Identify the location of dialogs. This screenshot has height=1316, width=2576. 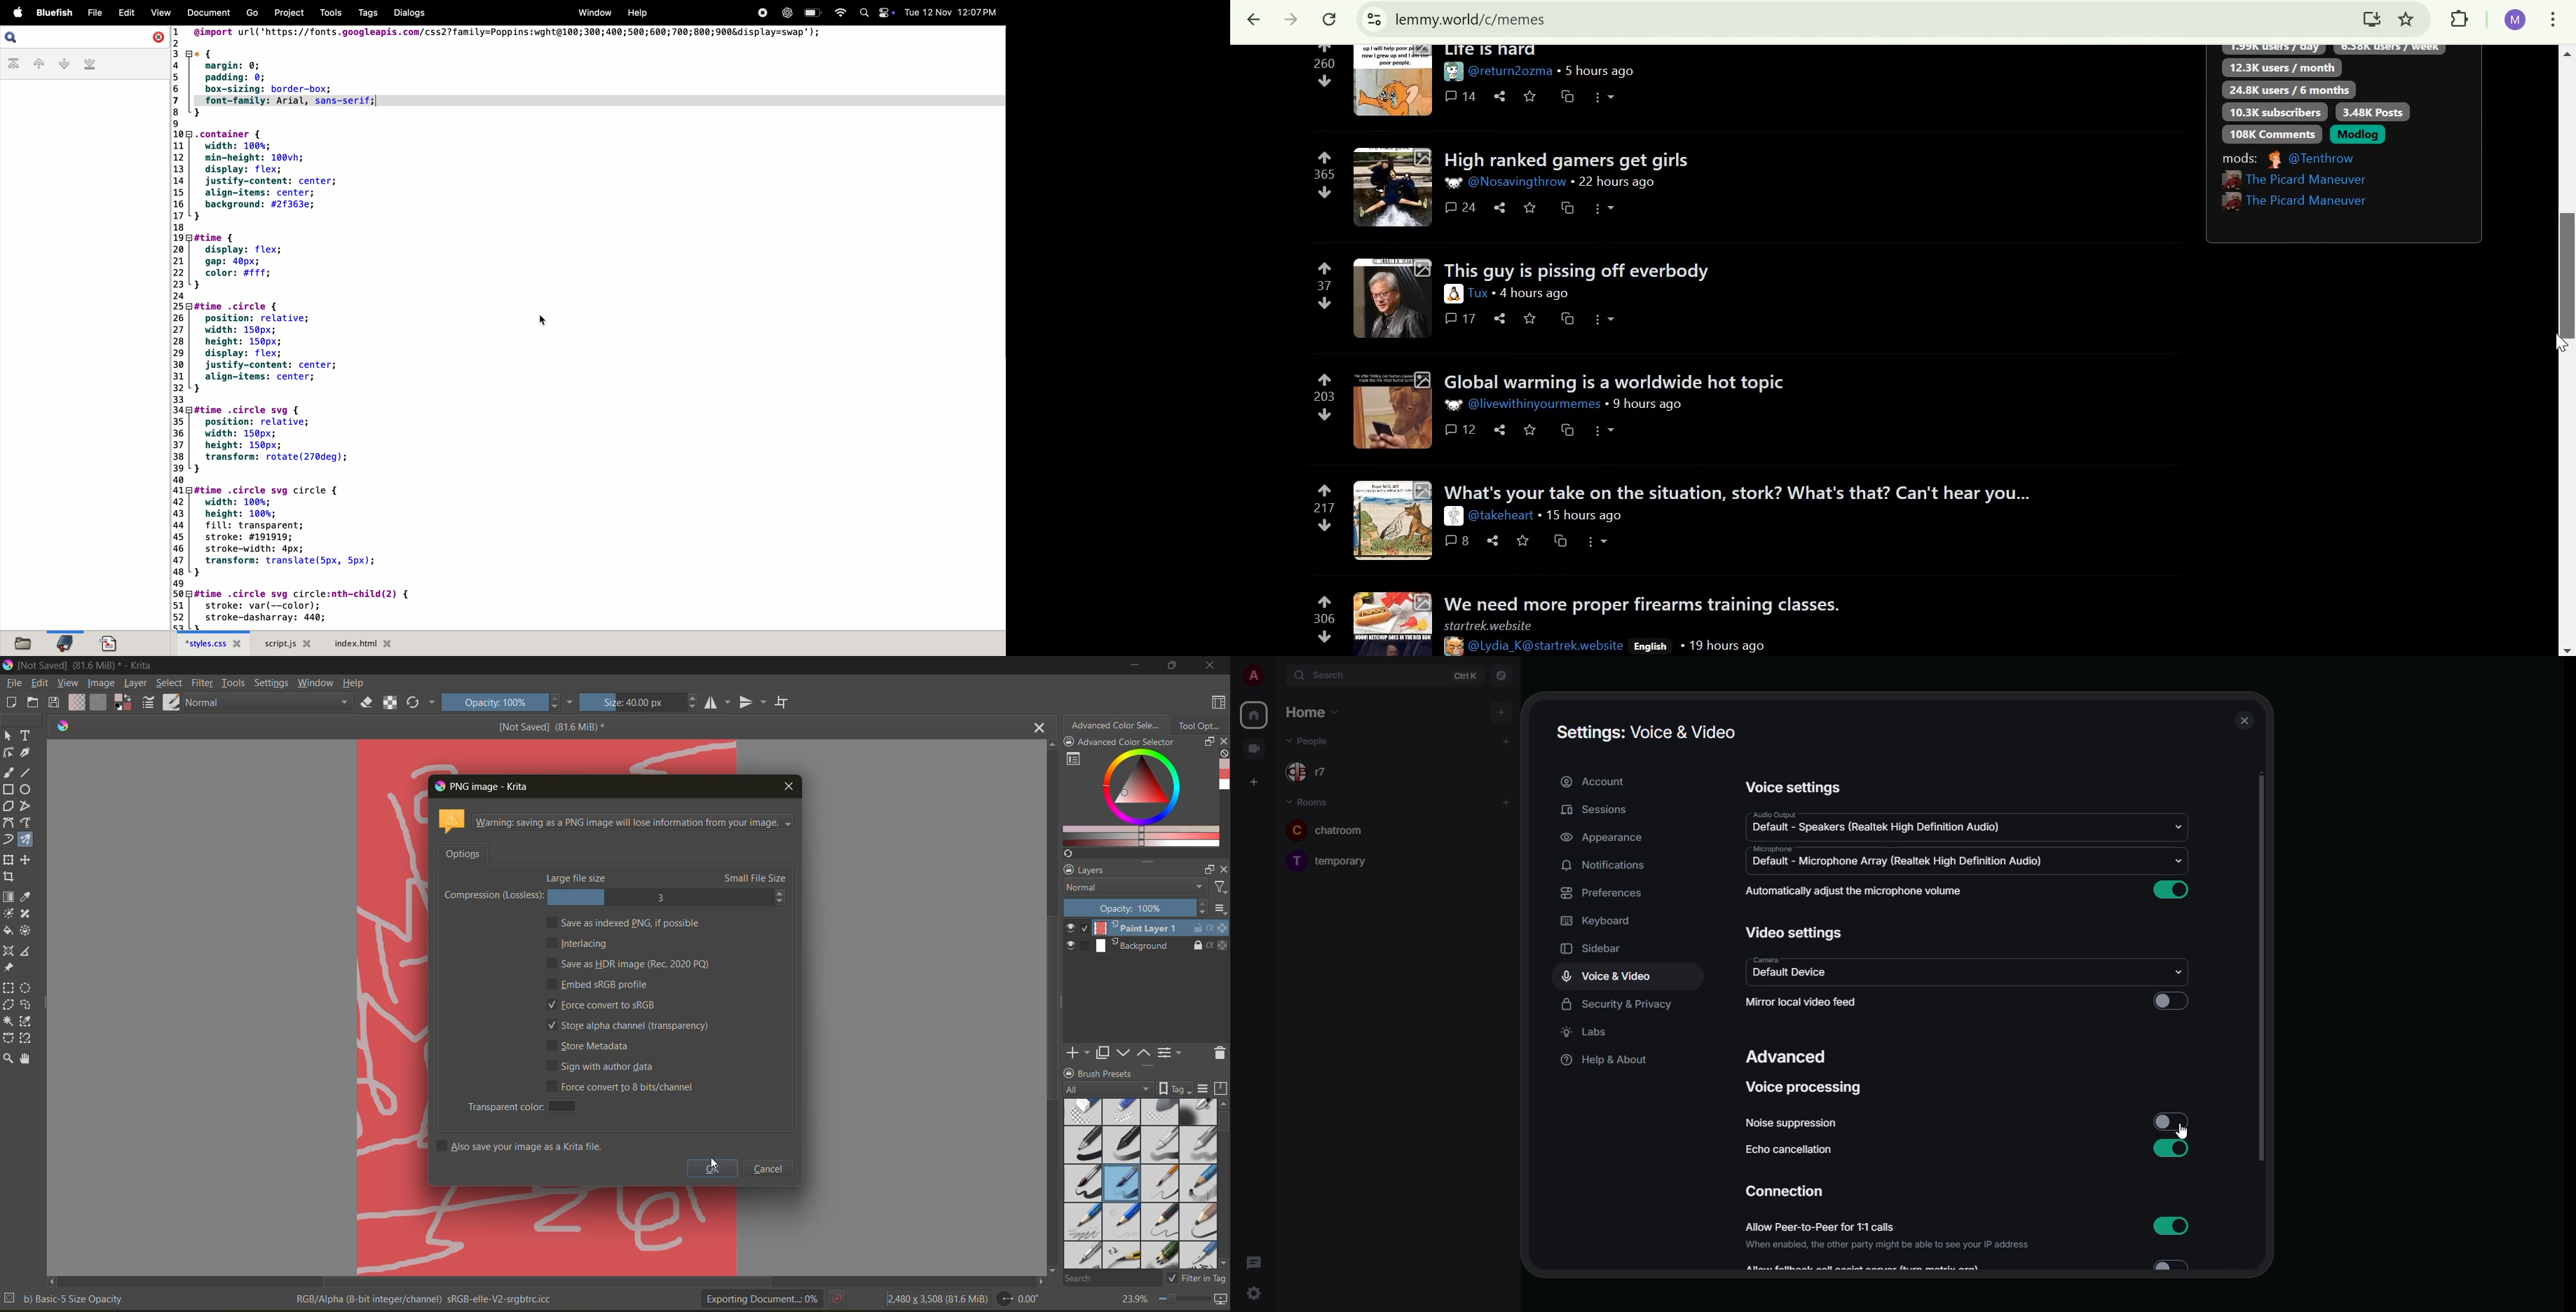
(408, 13).